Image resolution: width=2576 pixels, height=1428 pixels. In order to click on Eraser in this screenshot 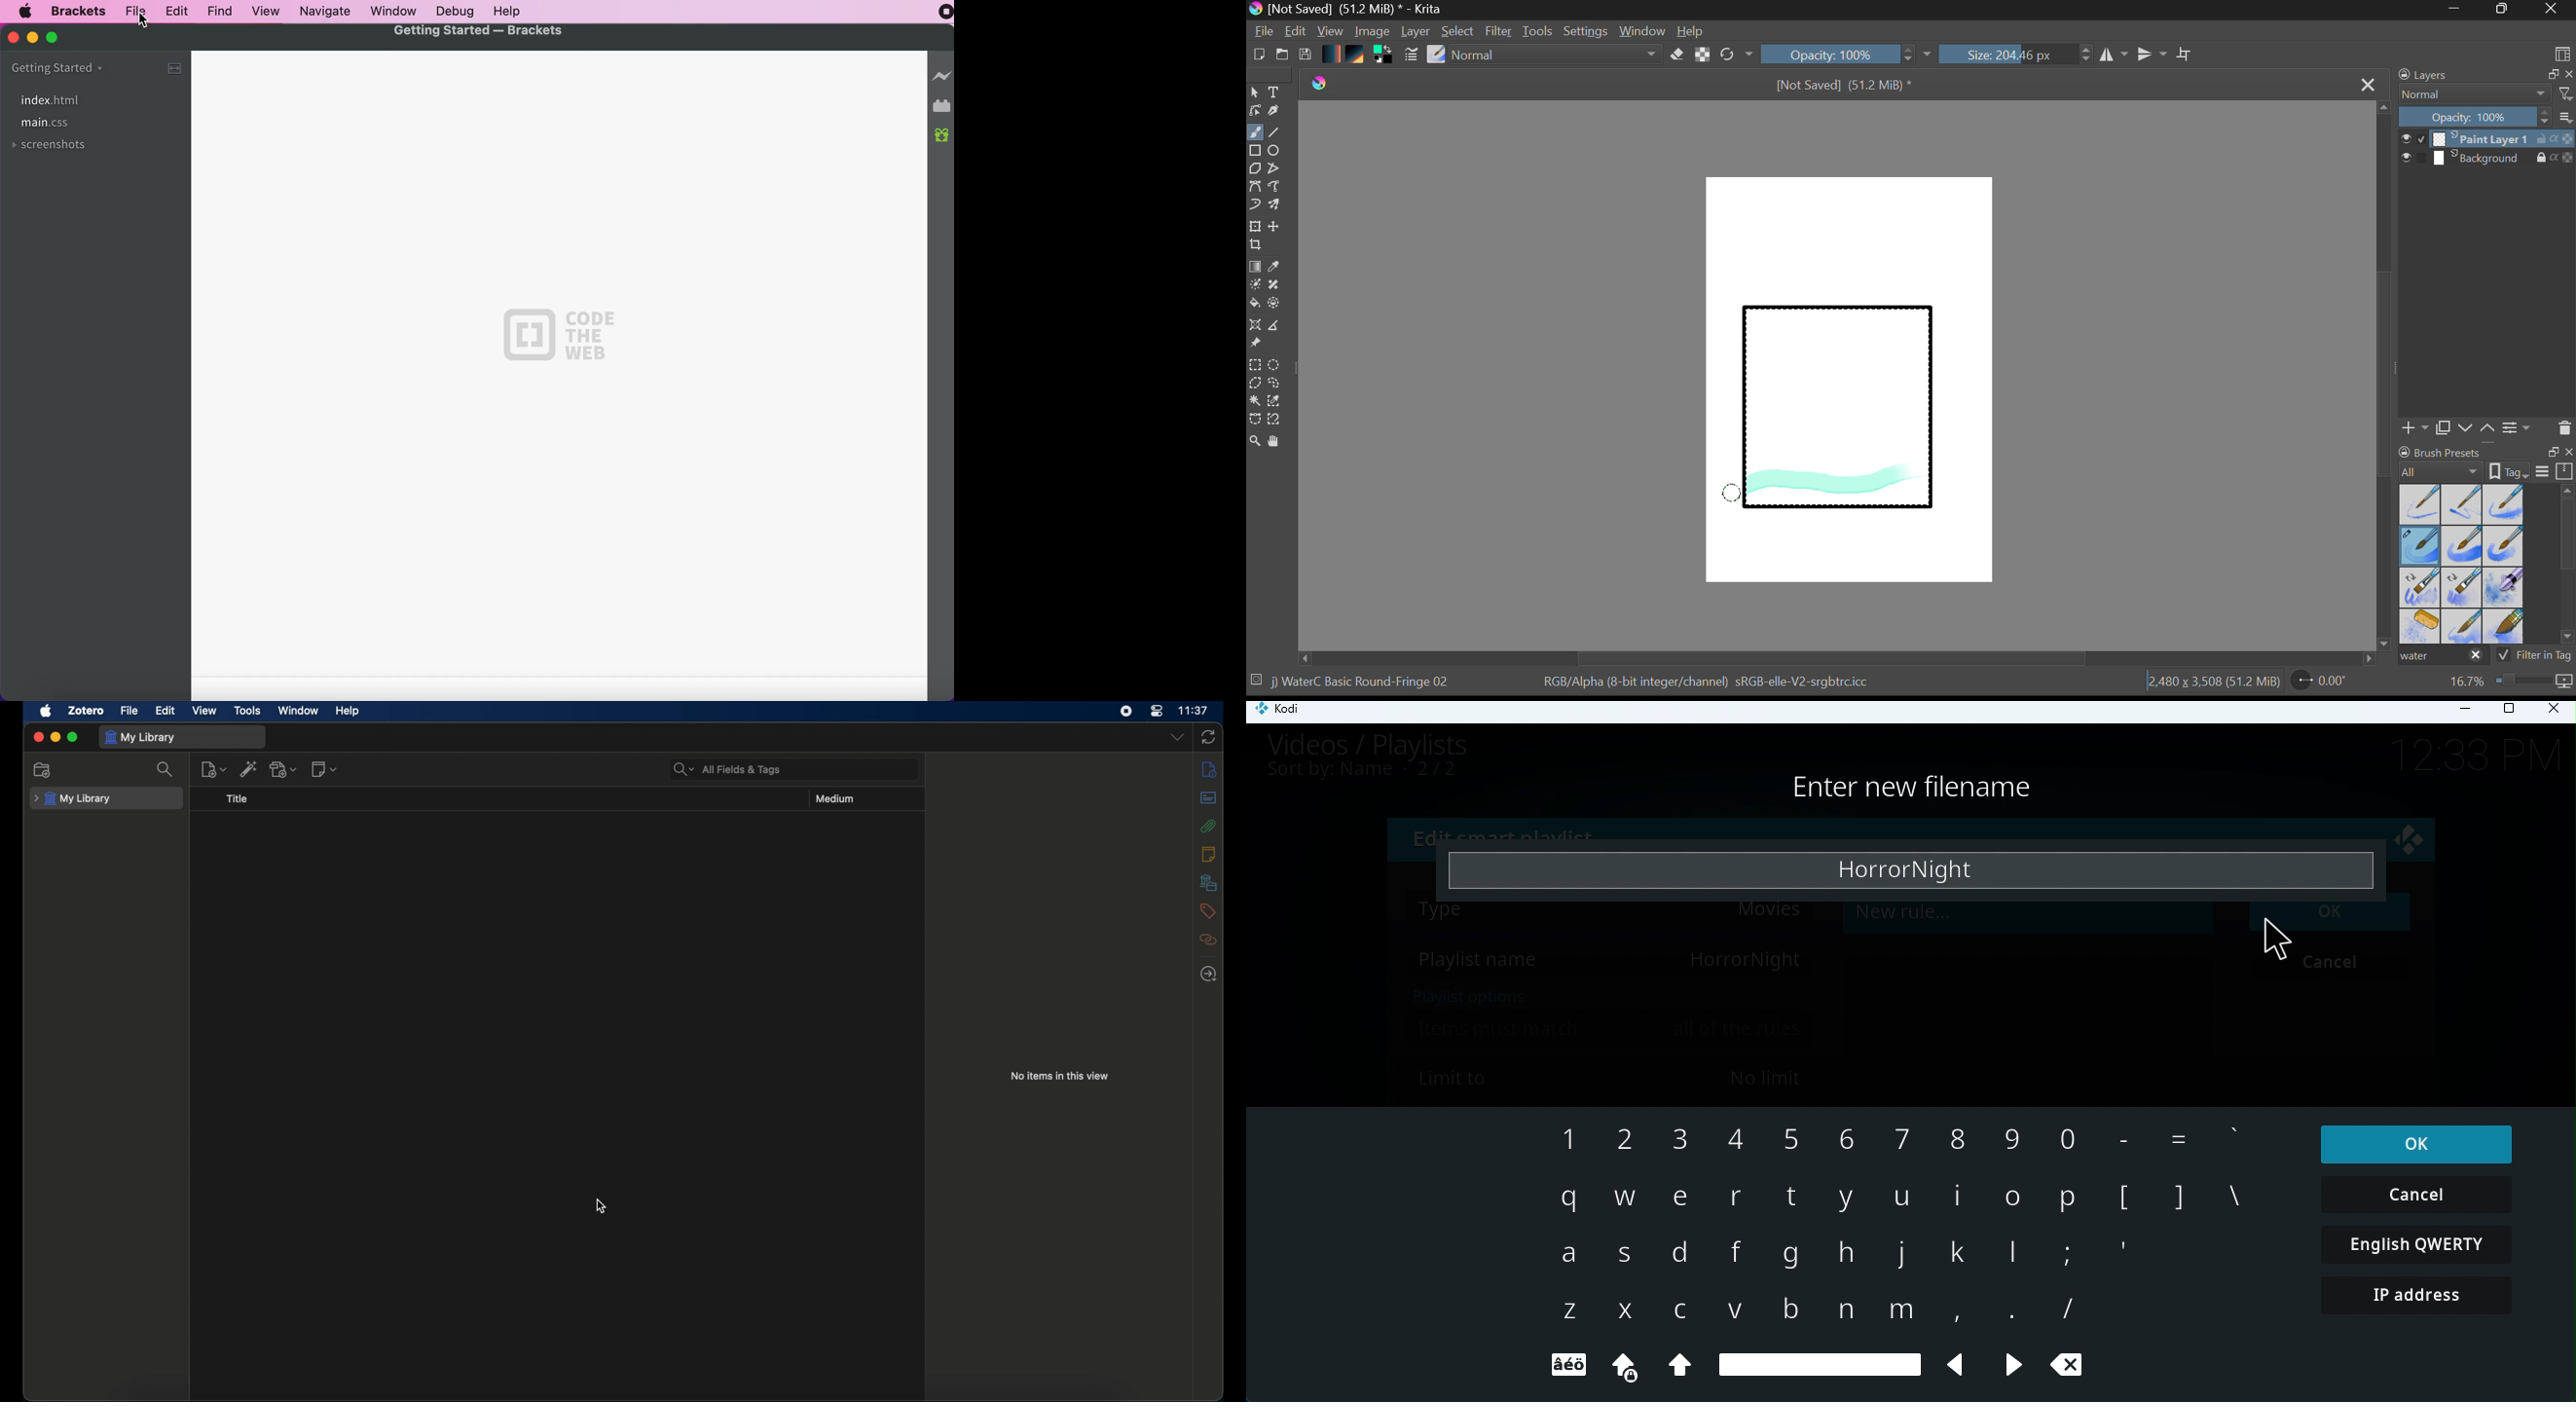, I will do `click(1678, 55)`.